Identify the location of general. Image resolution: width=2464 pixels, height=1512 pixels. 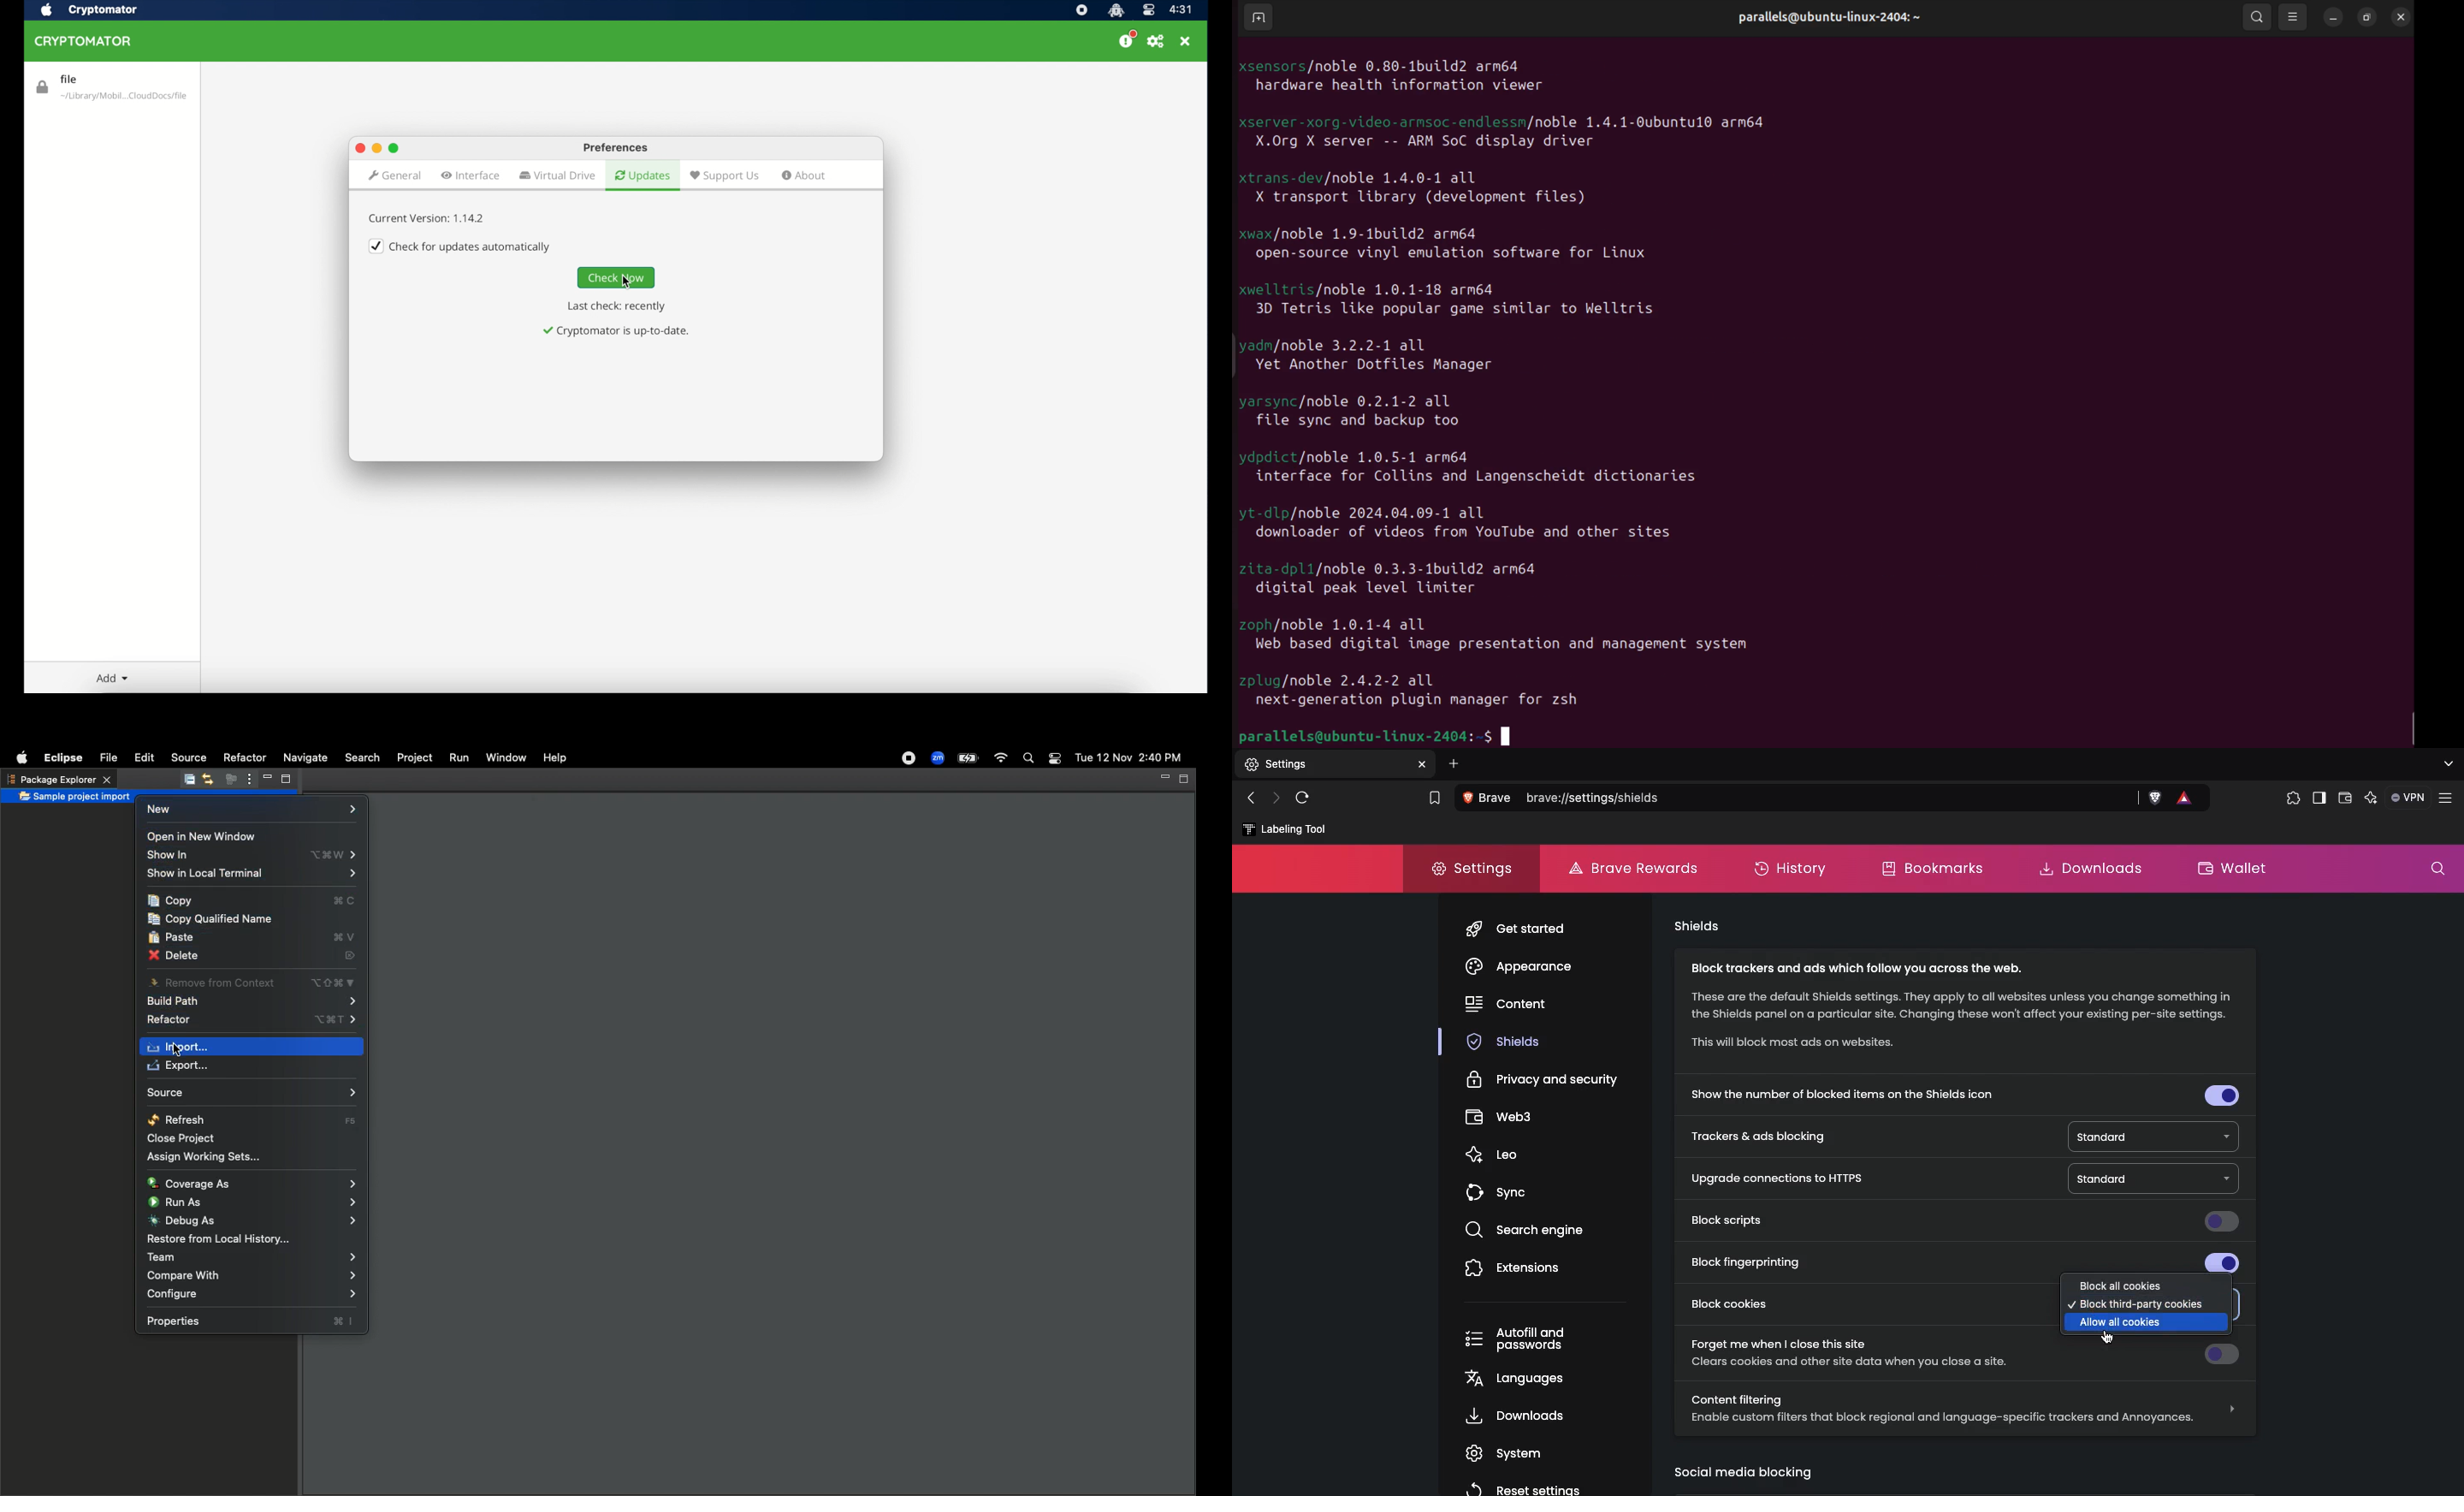
(394, 175).